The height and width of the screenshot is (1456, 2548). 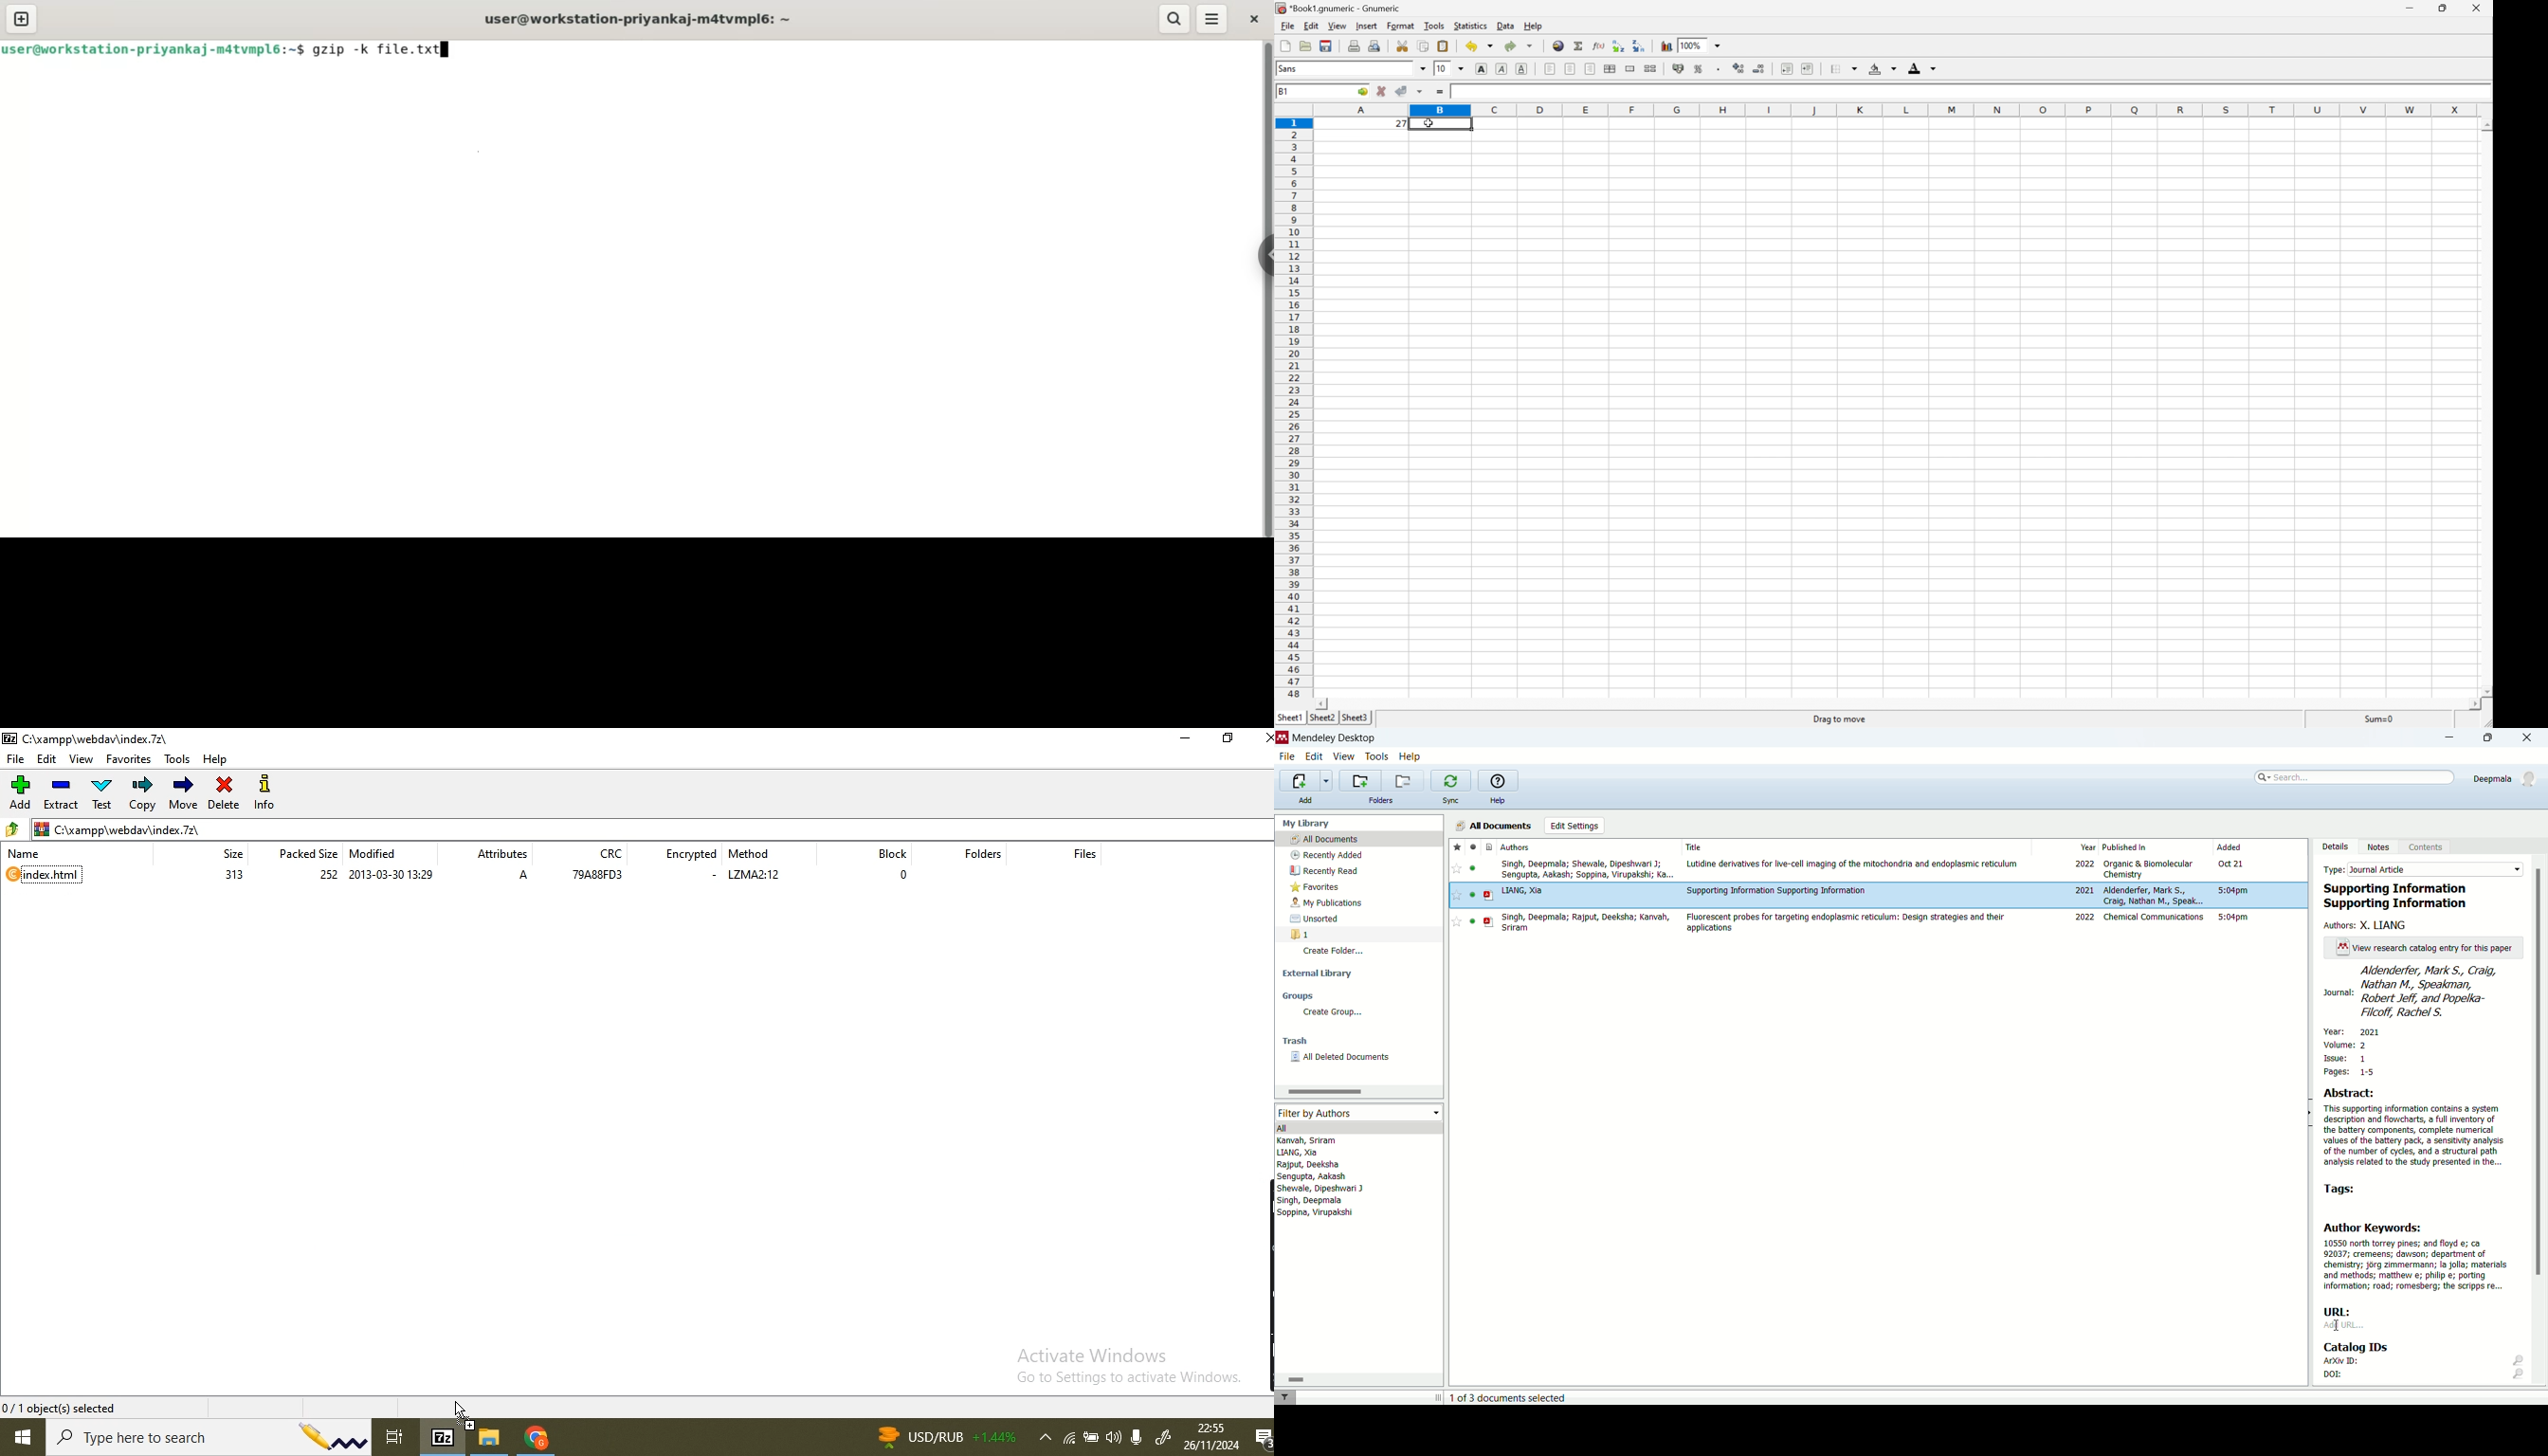 I want to click on Scroll Right, so click(x=2470, y=702).